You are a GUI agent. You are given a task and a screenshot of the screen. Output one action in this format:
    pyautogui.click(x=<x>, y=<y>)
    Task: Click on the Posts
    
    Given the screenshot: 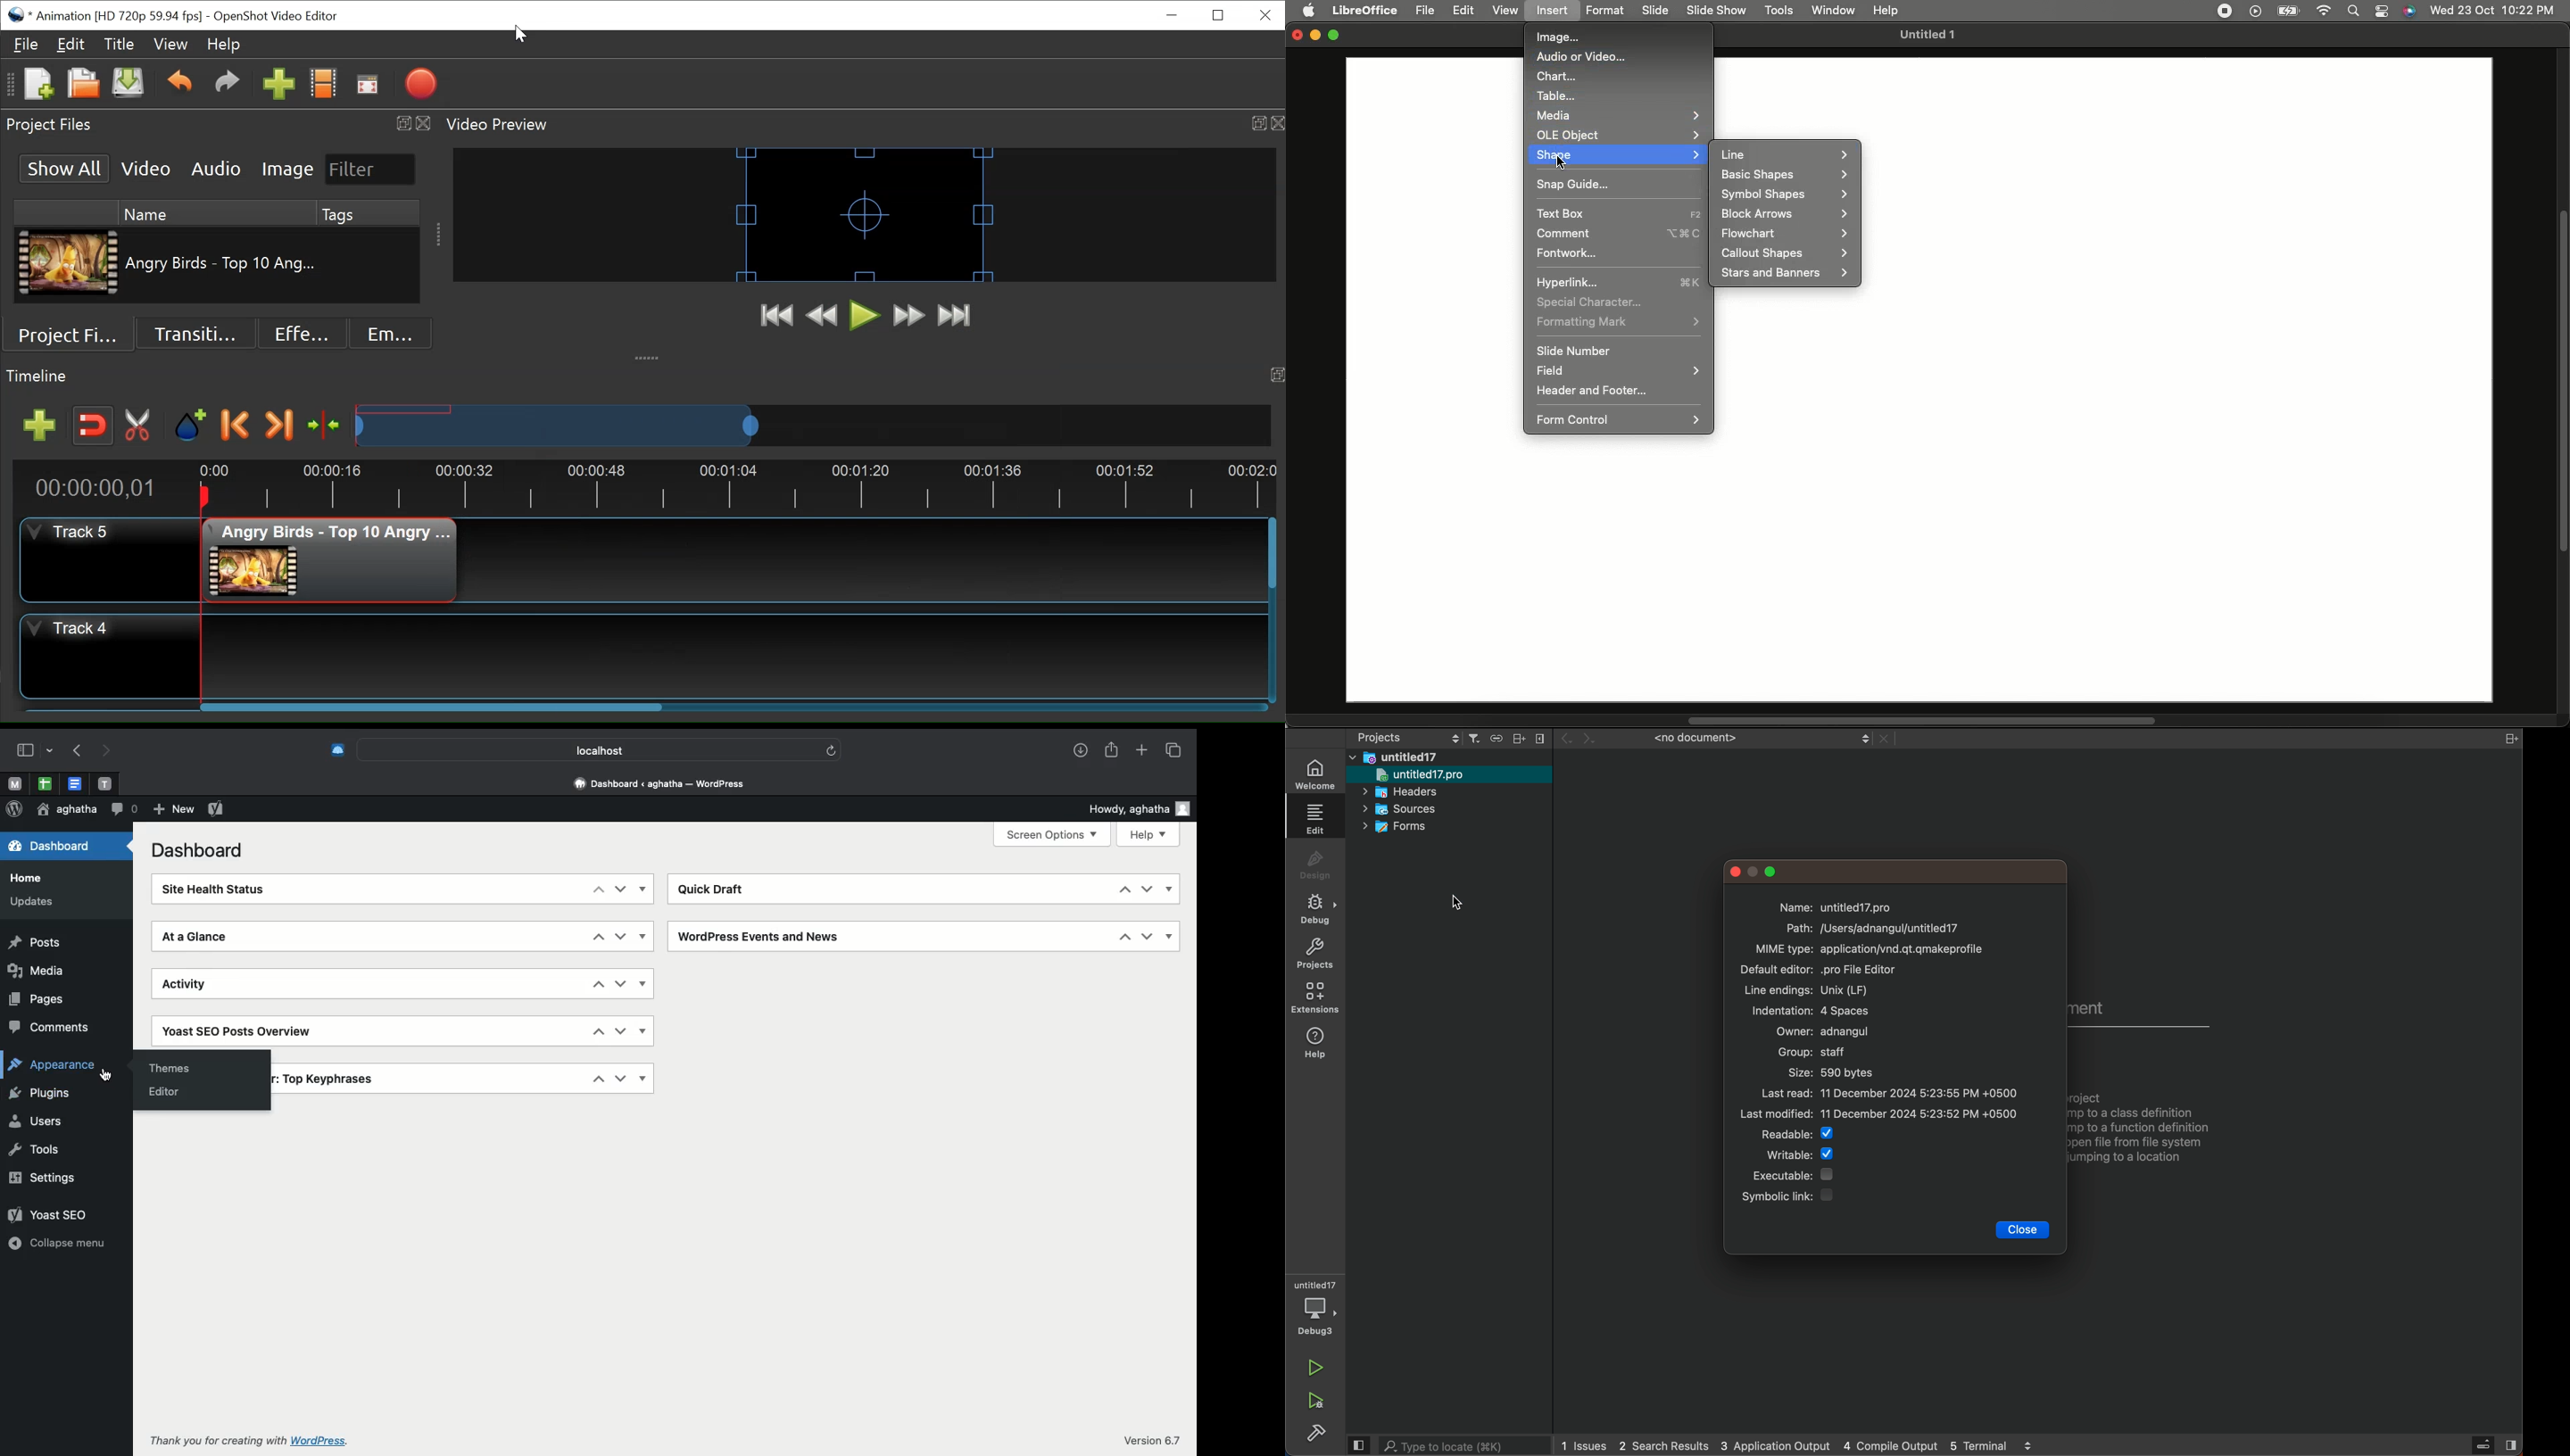 What is the action you would take?
    pyautogui.click(x=38, y=942)
    